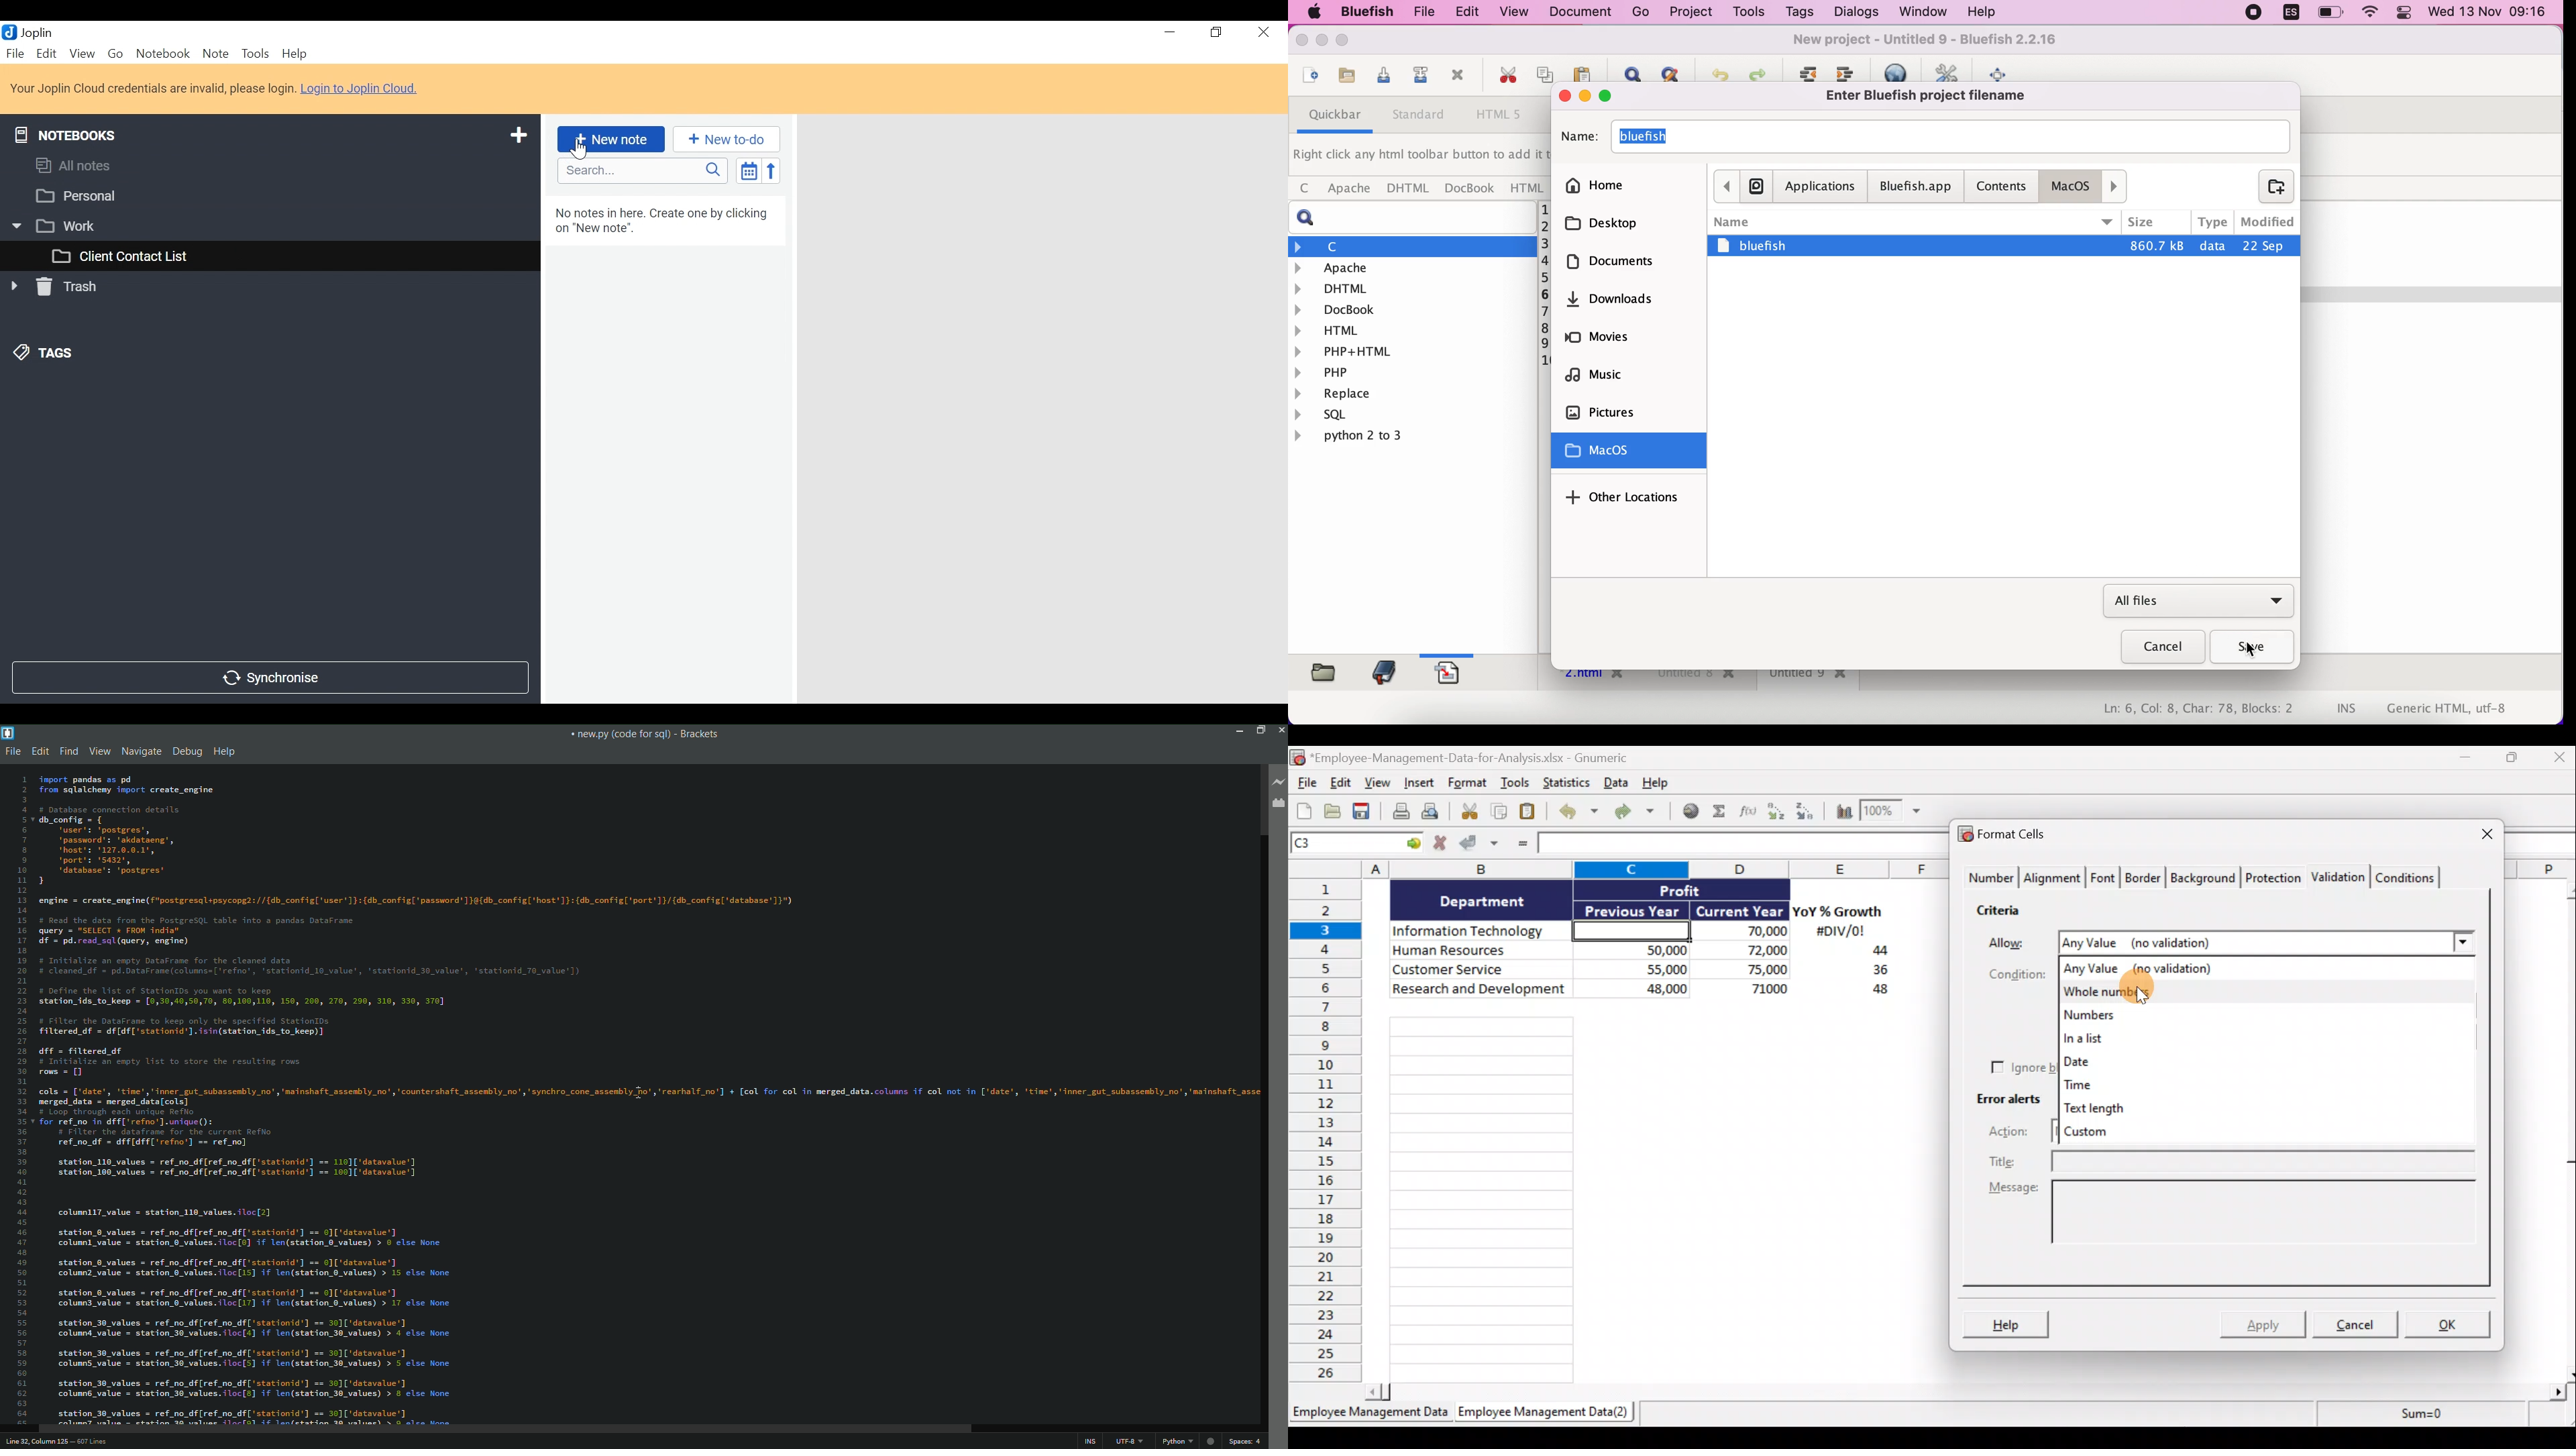  I want to click on Accept changes, so click(1481, 845).